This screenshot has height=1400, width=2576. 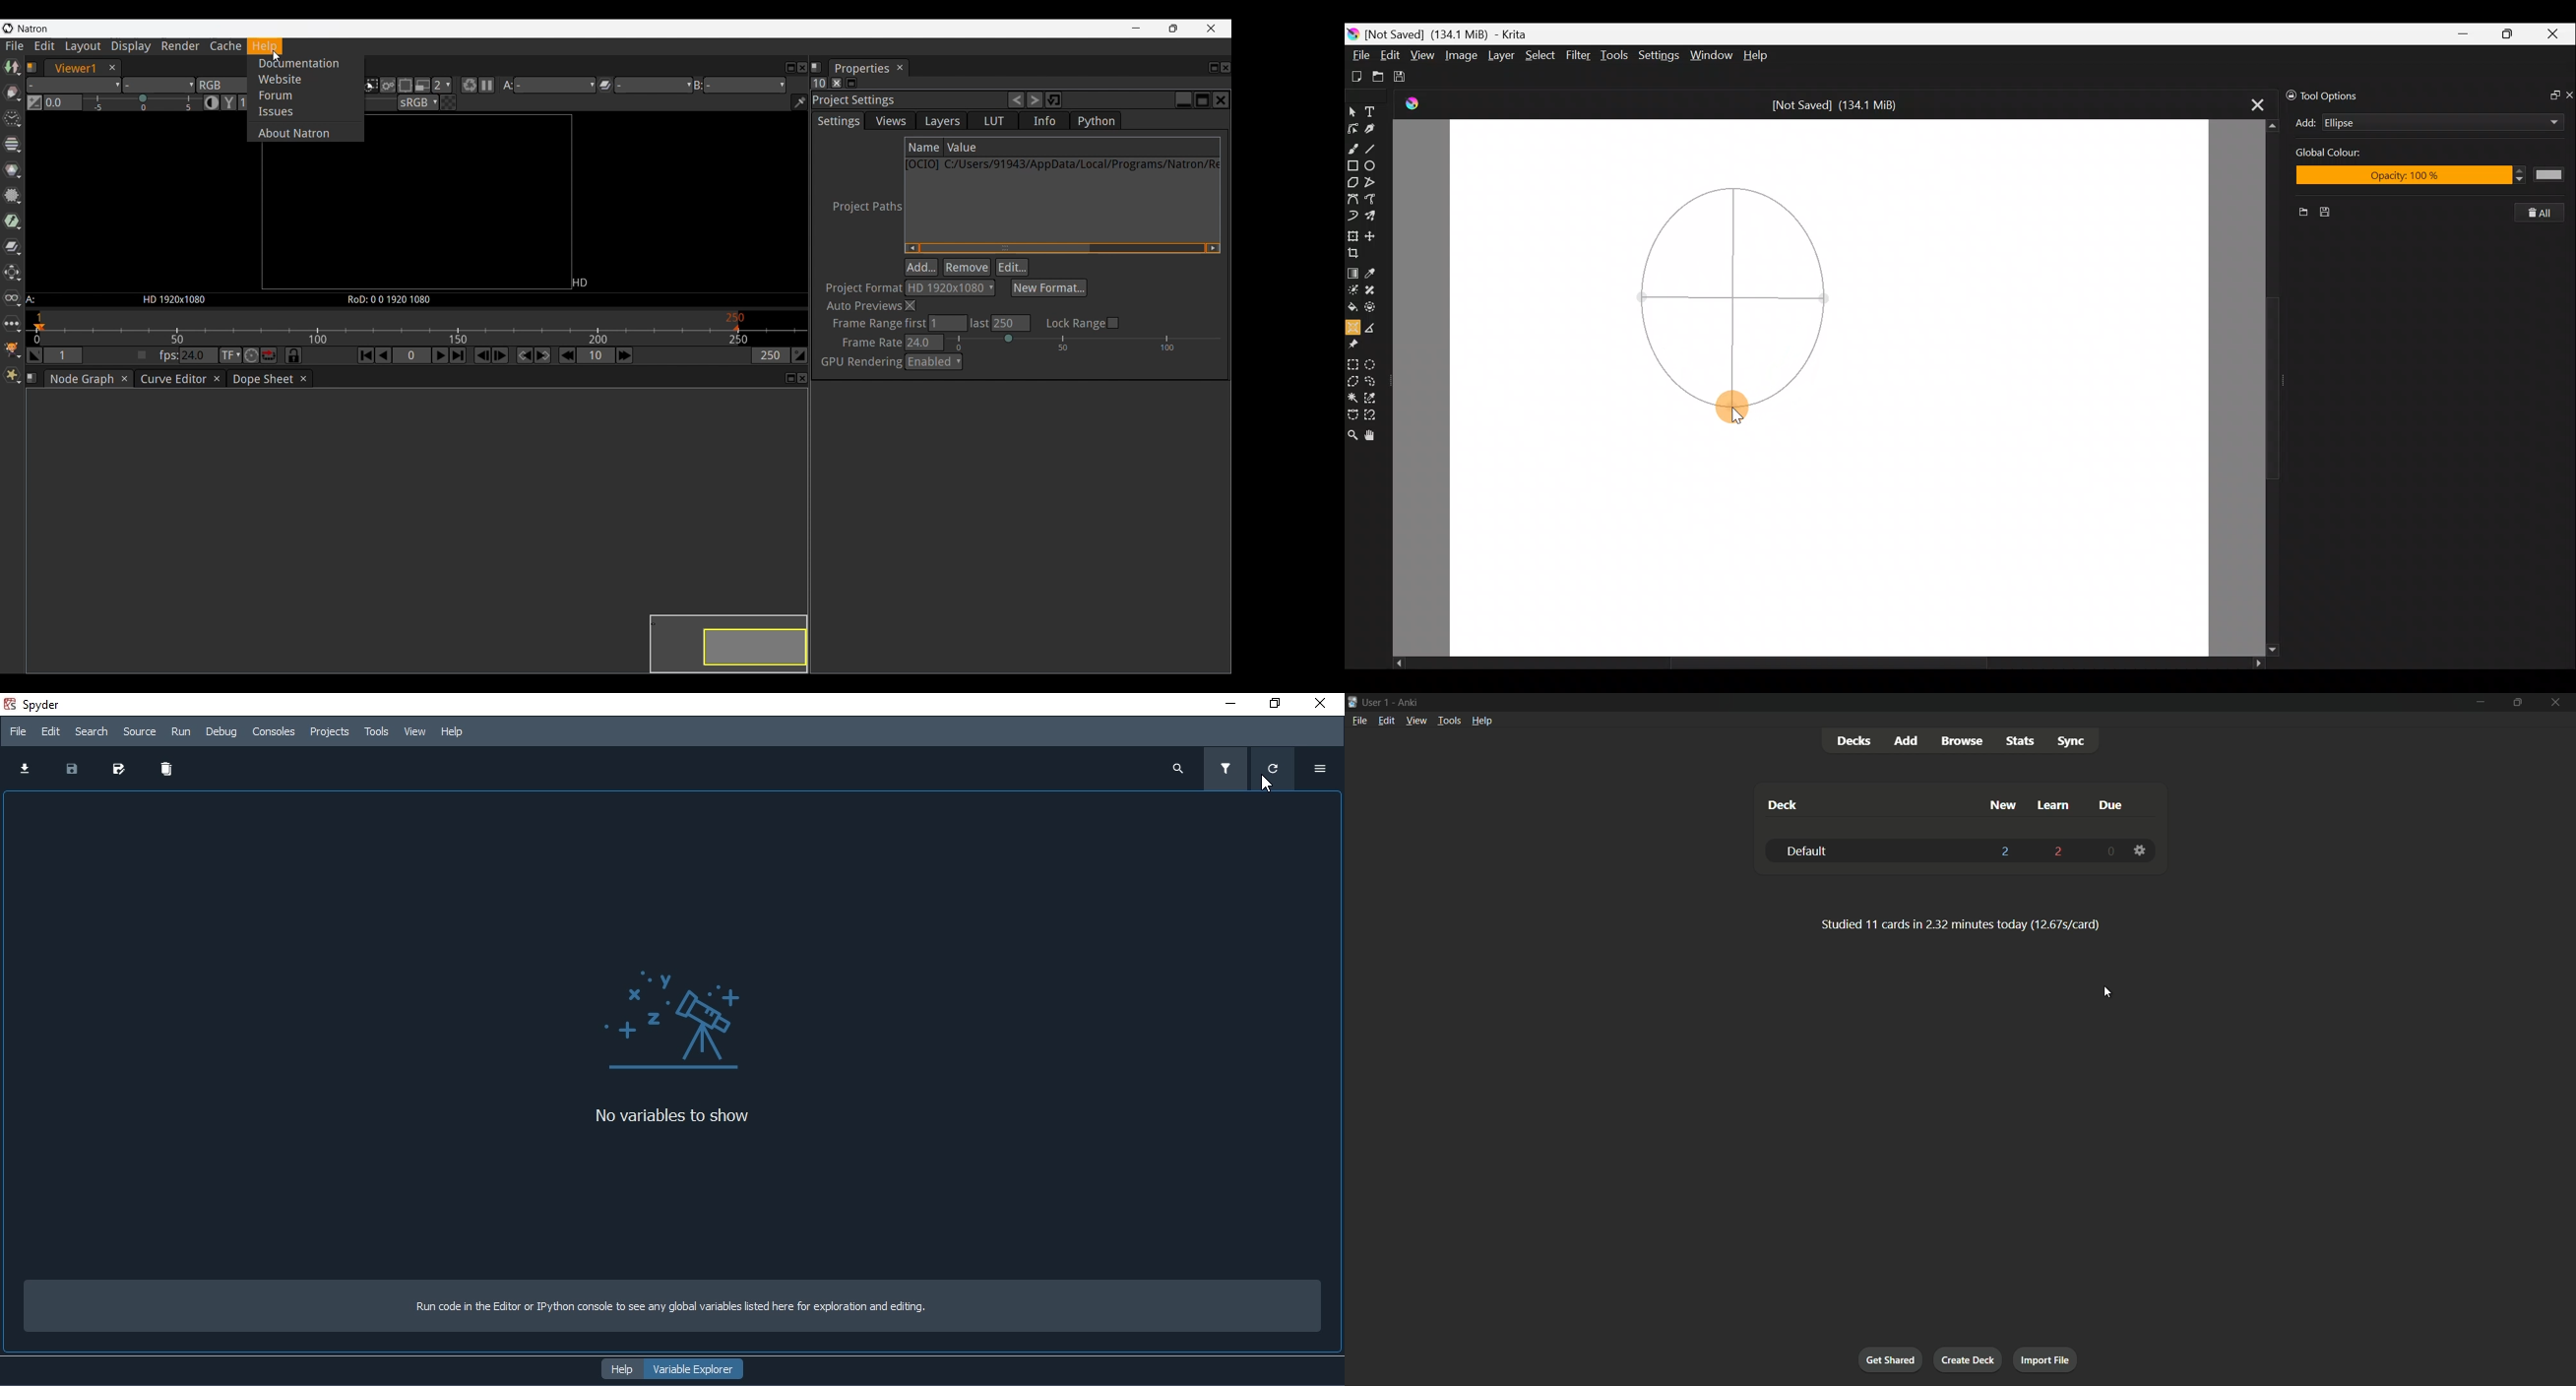 I want to click on Debug, so click(x=221, y=731).